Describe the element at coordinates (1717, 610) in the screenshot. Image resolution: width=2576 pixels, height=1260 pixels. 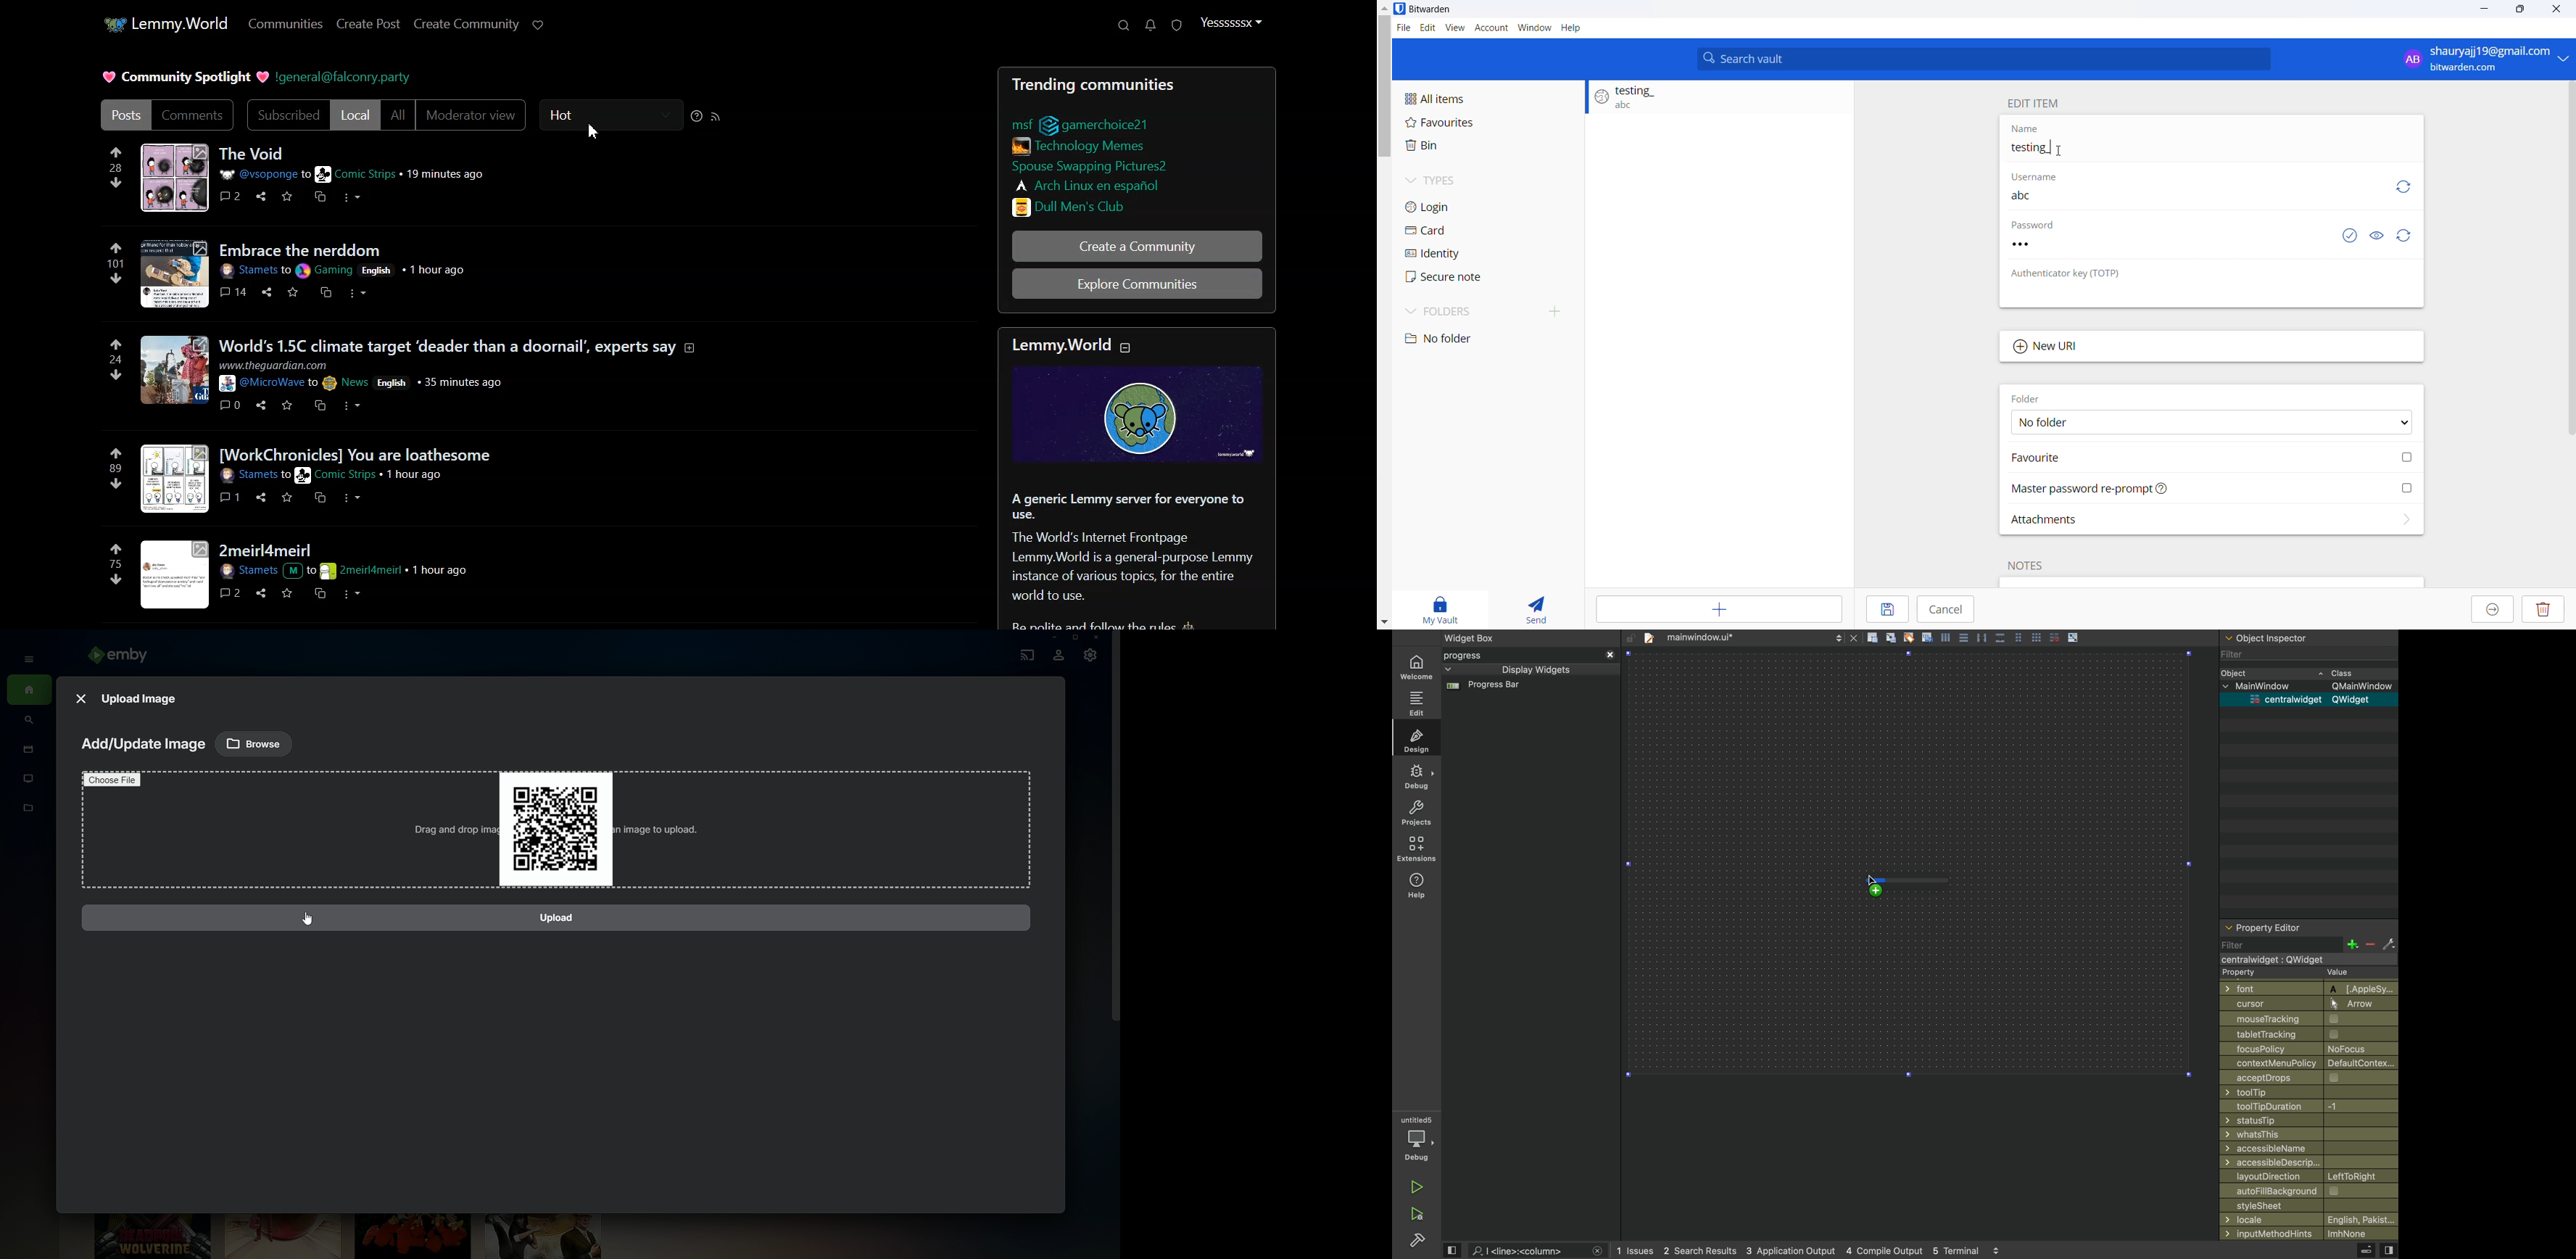
I see `Add item` at that location.